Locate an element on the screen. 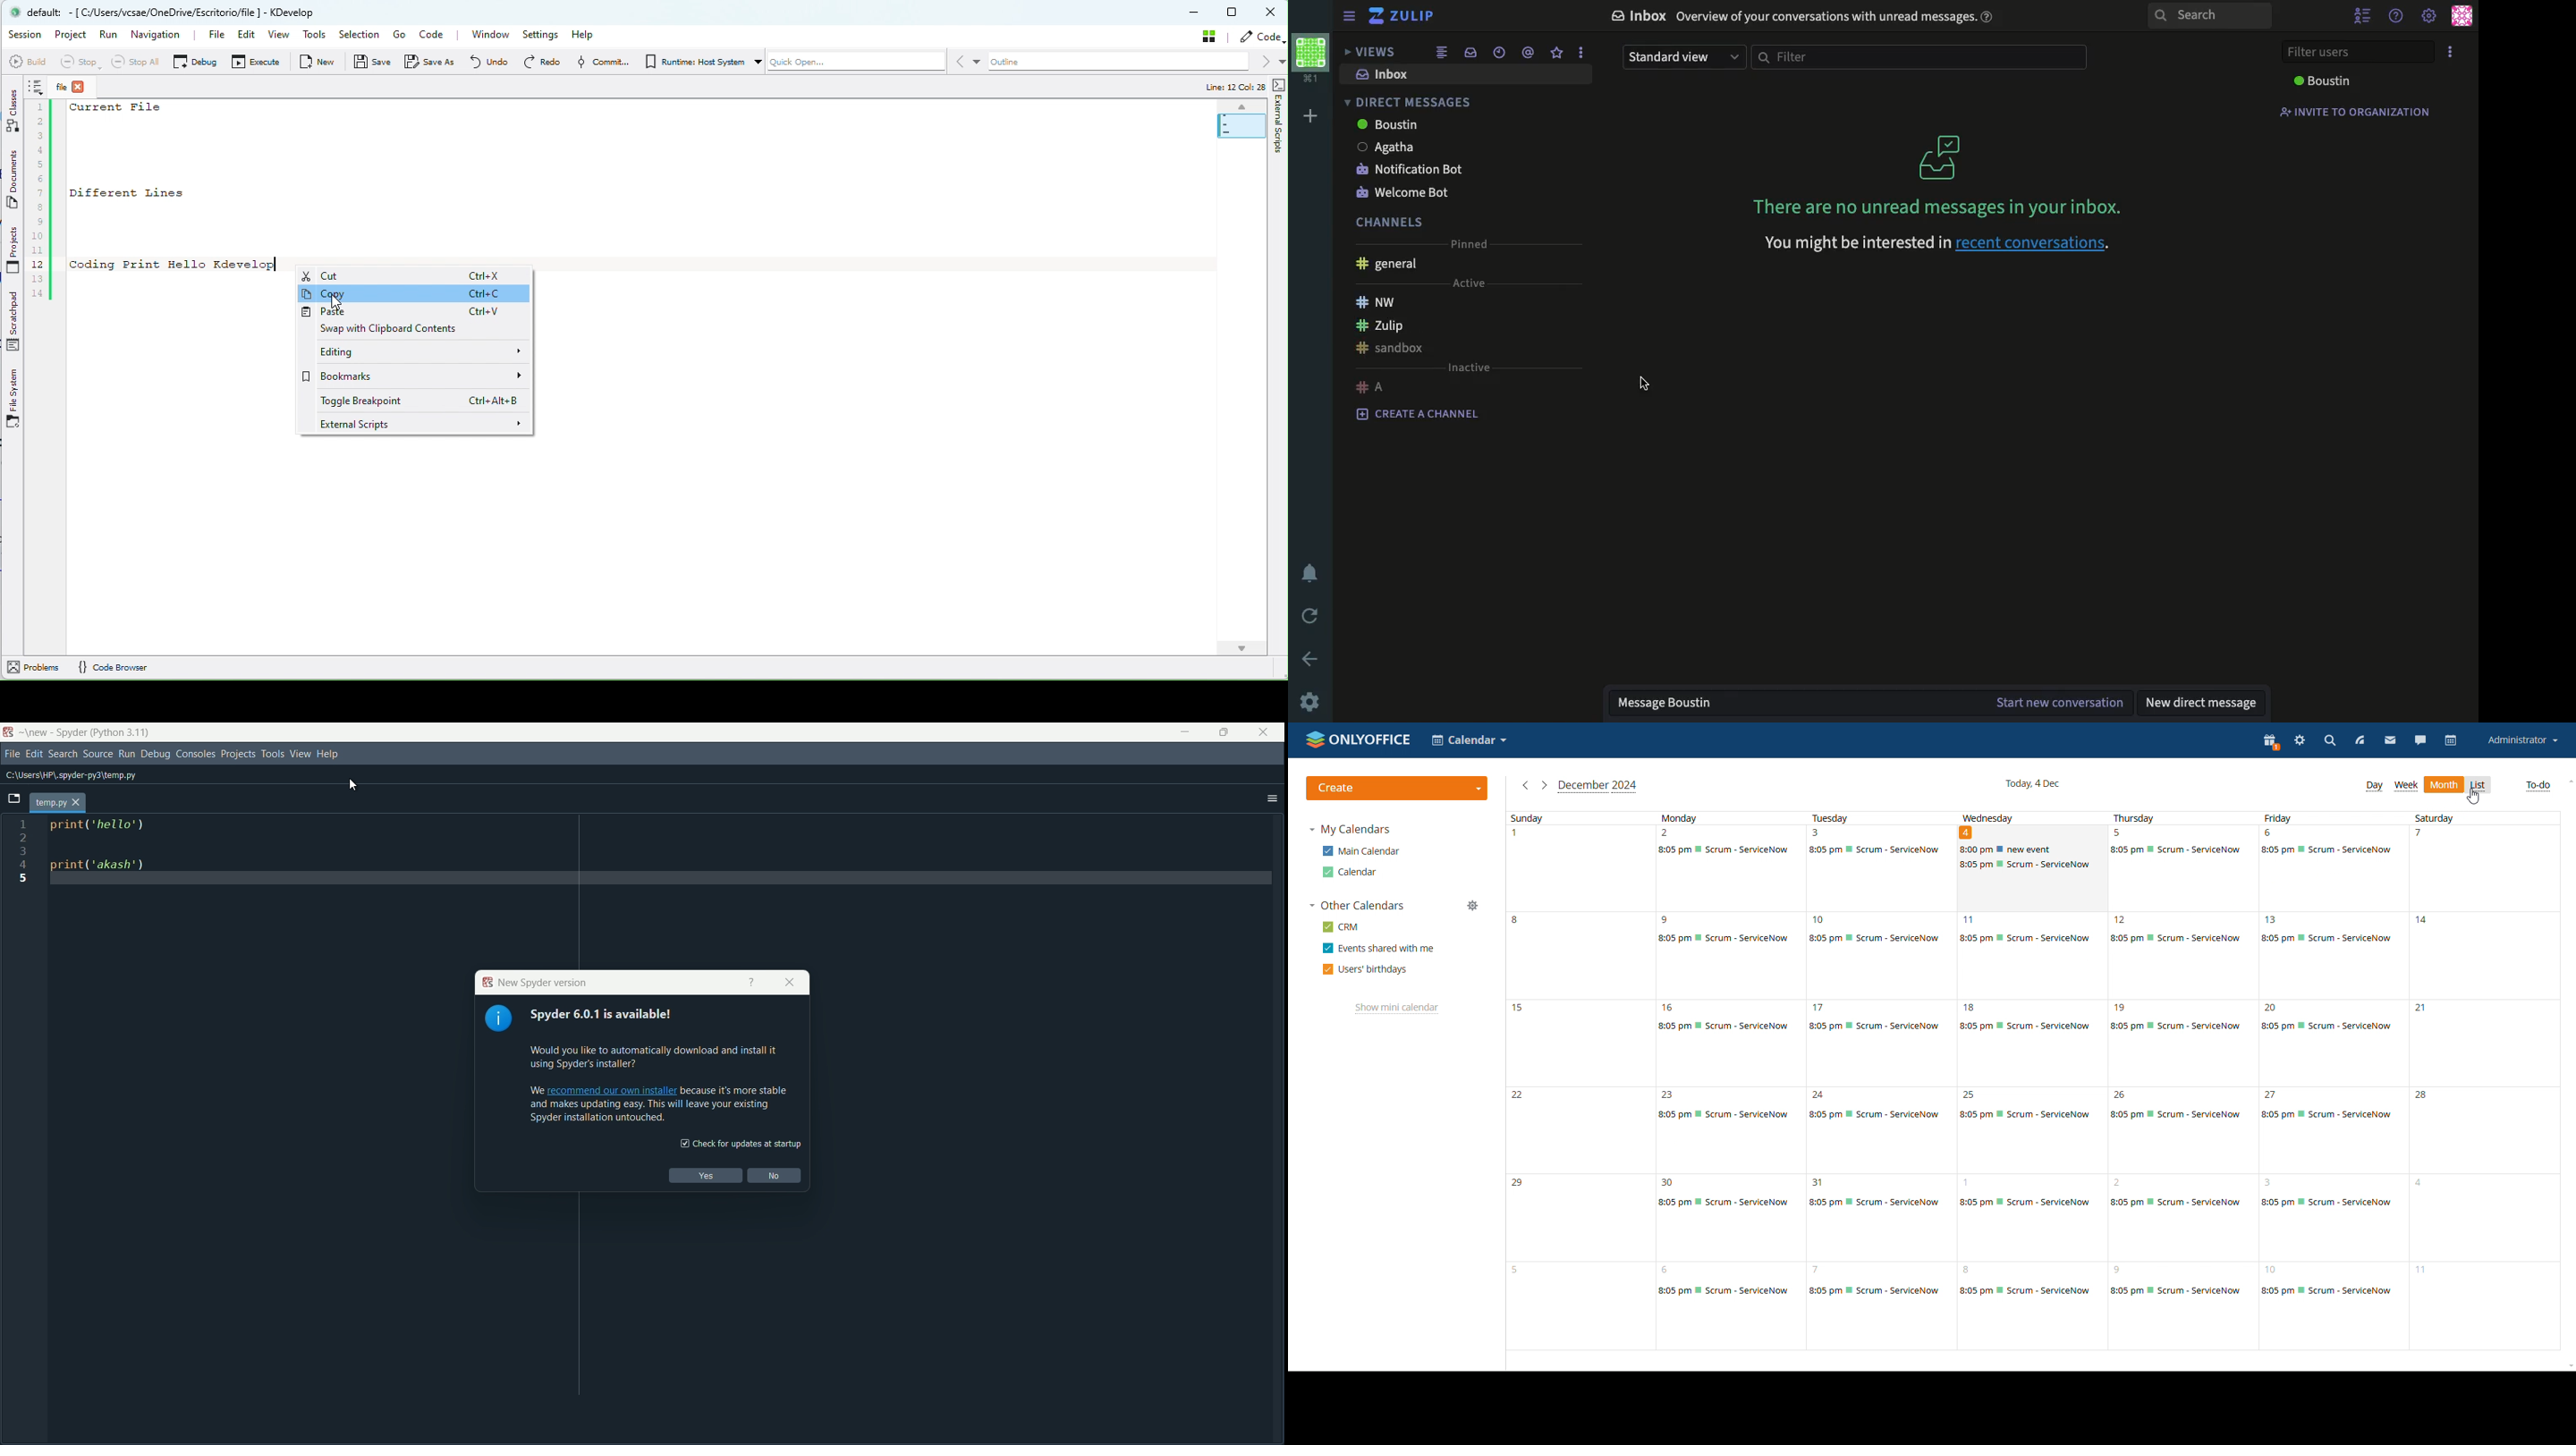  stash is located at coordinates (1212, 35).